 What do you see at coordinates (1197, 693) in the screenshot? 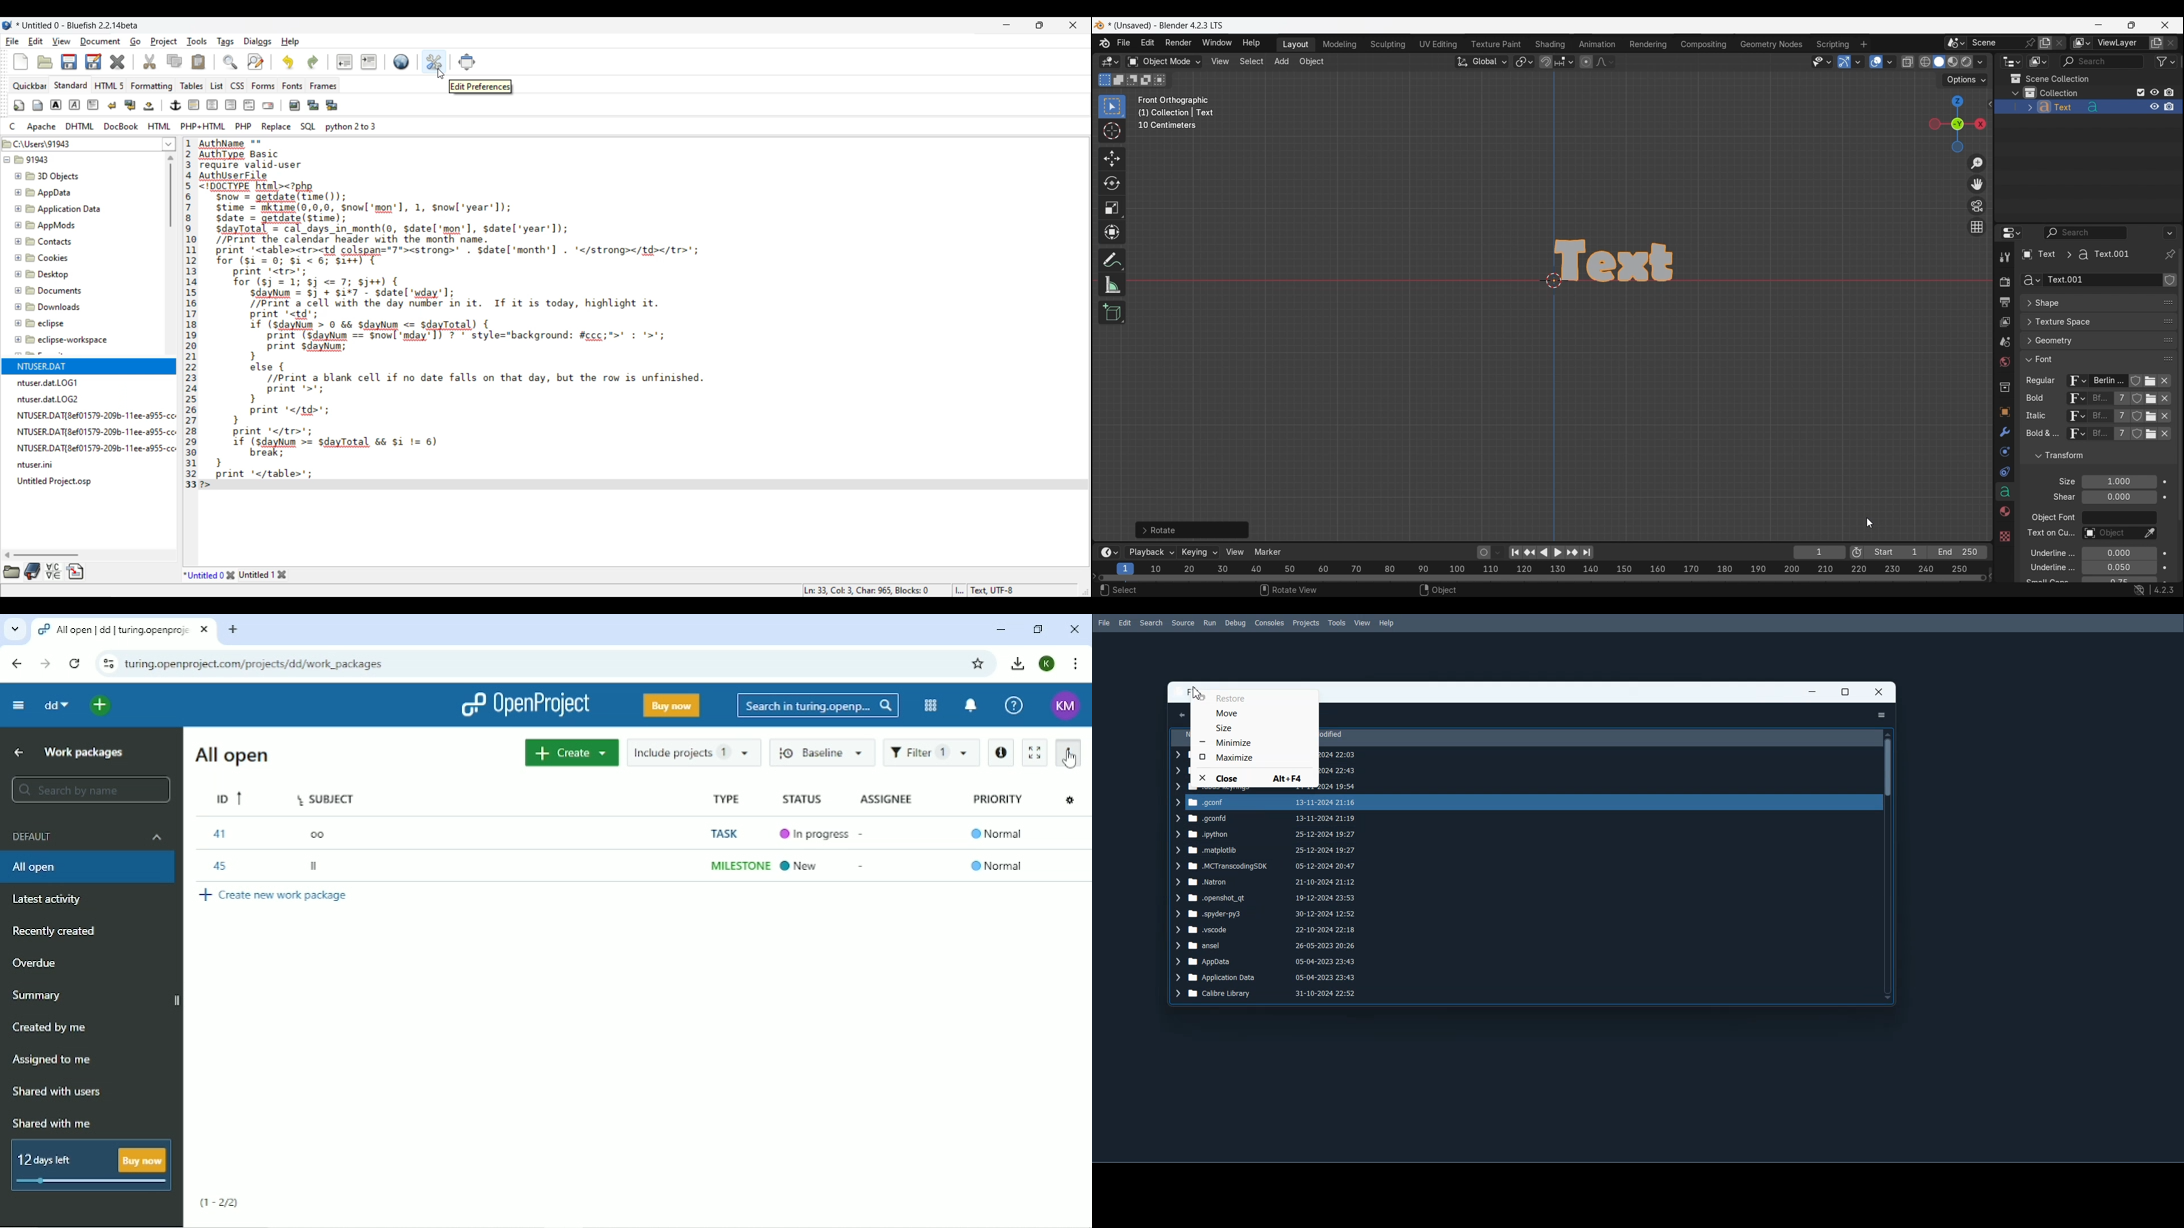
I see `Cursor` at bounding box center [1197, 693].